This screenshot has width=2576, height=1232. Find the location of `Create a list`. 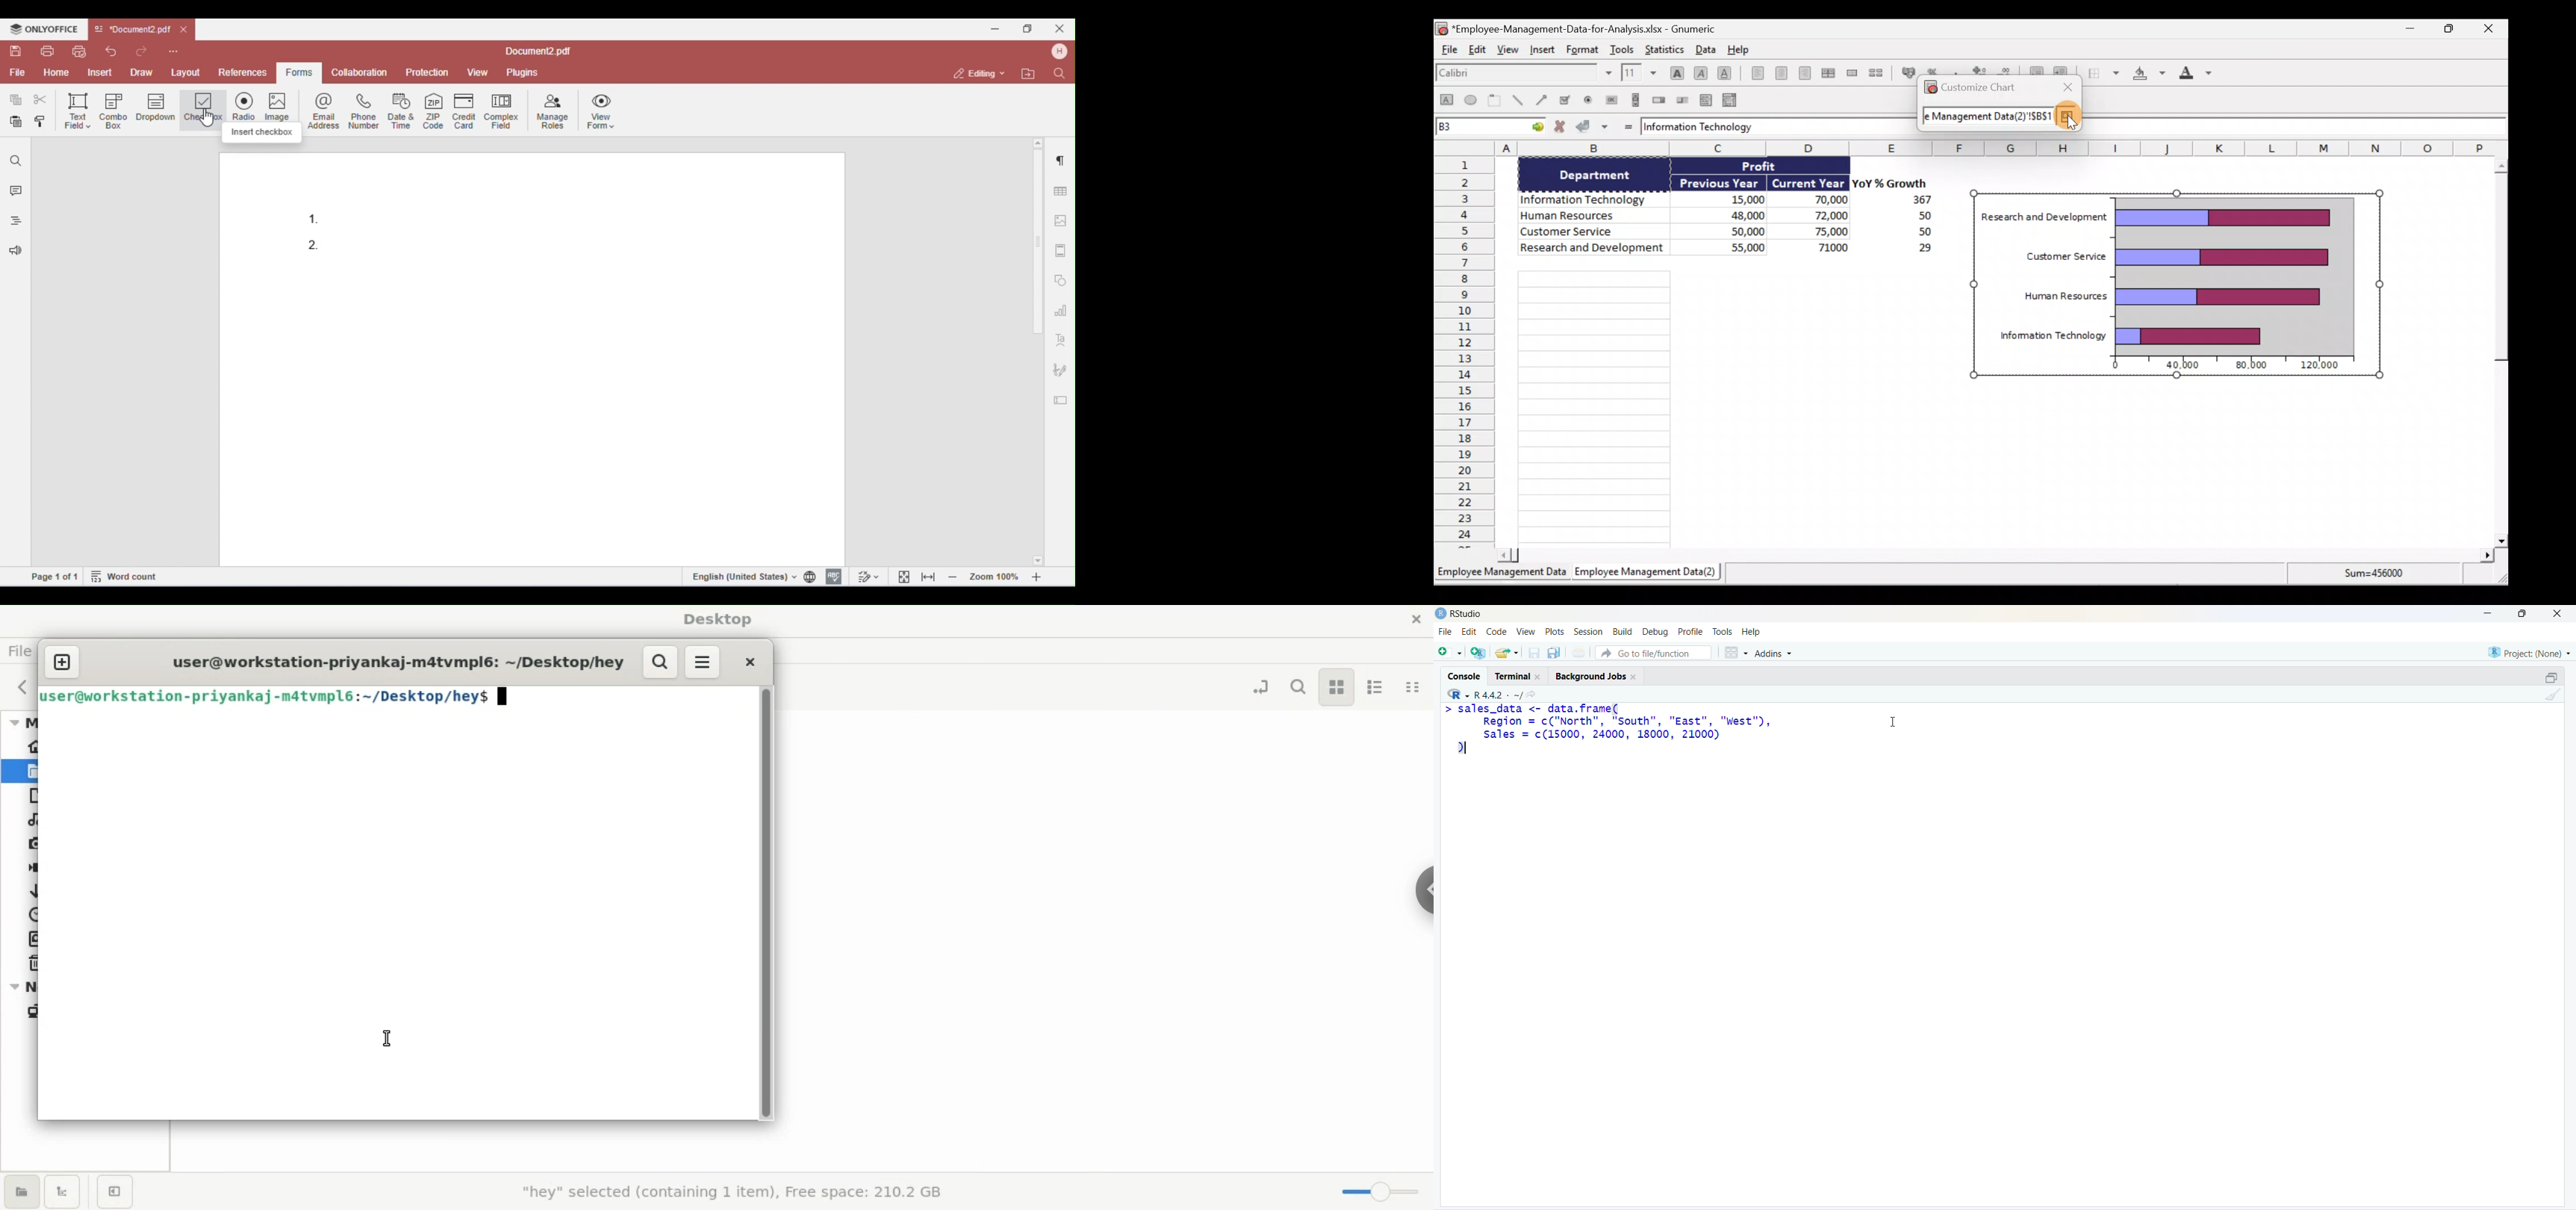

Create a list is located at coordinates (1705, 101).